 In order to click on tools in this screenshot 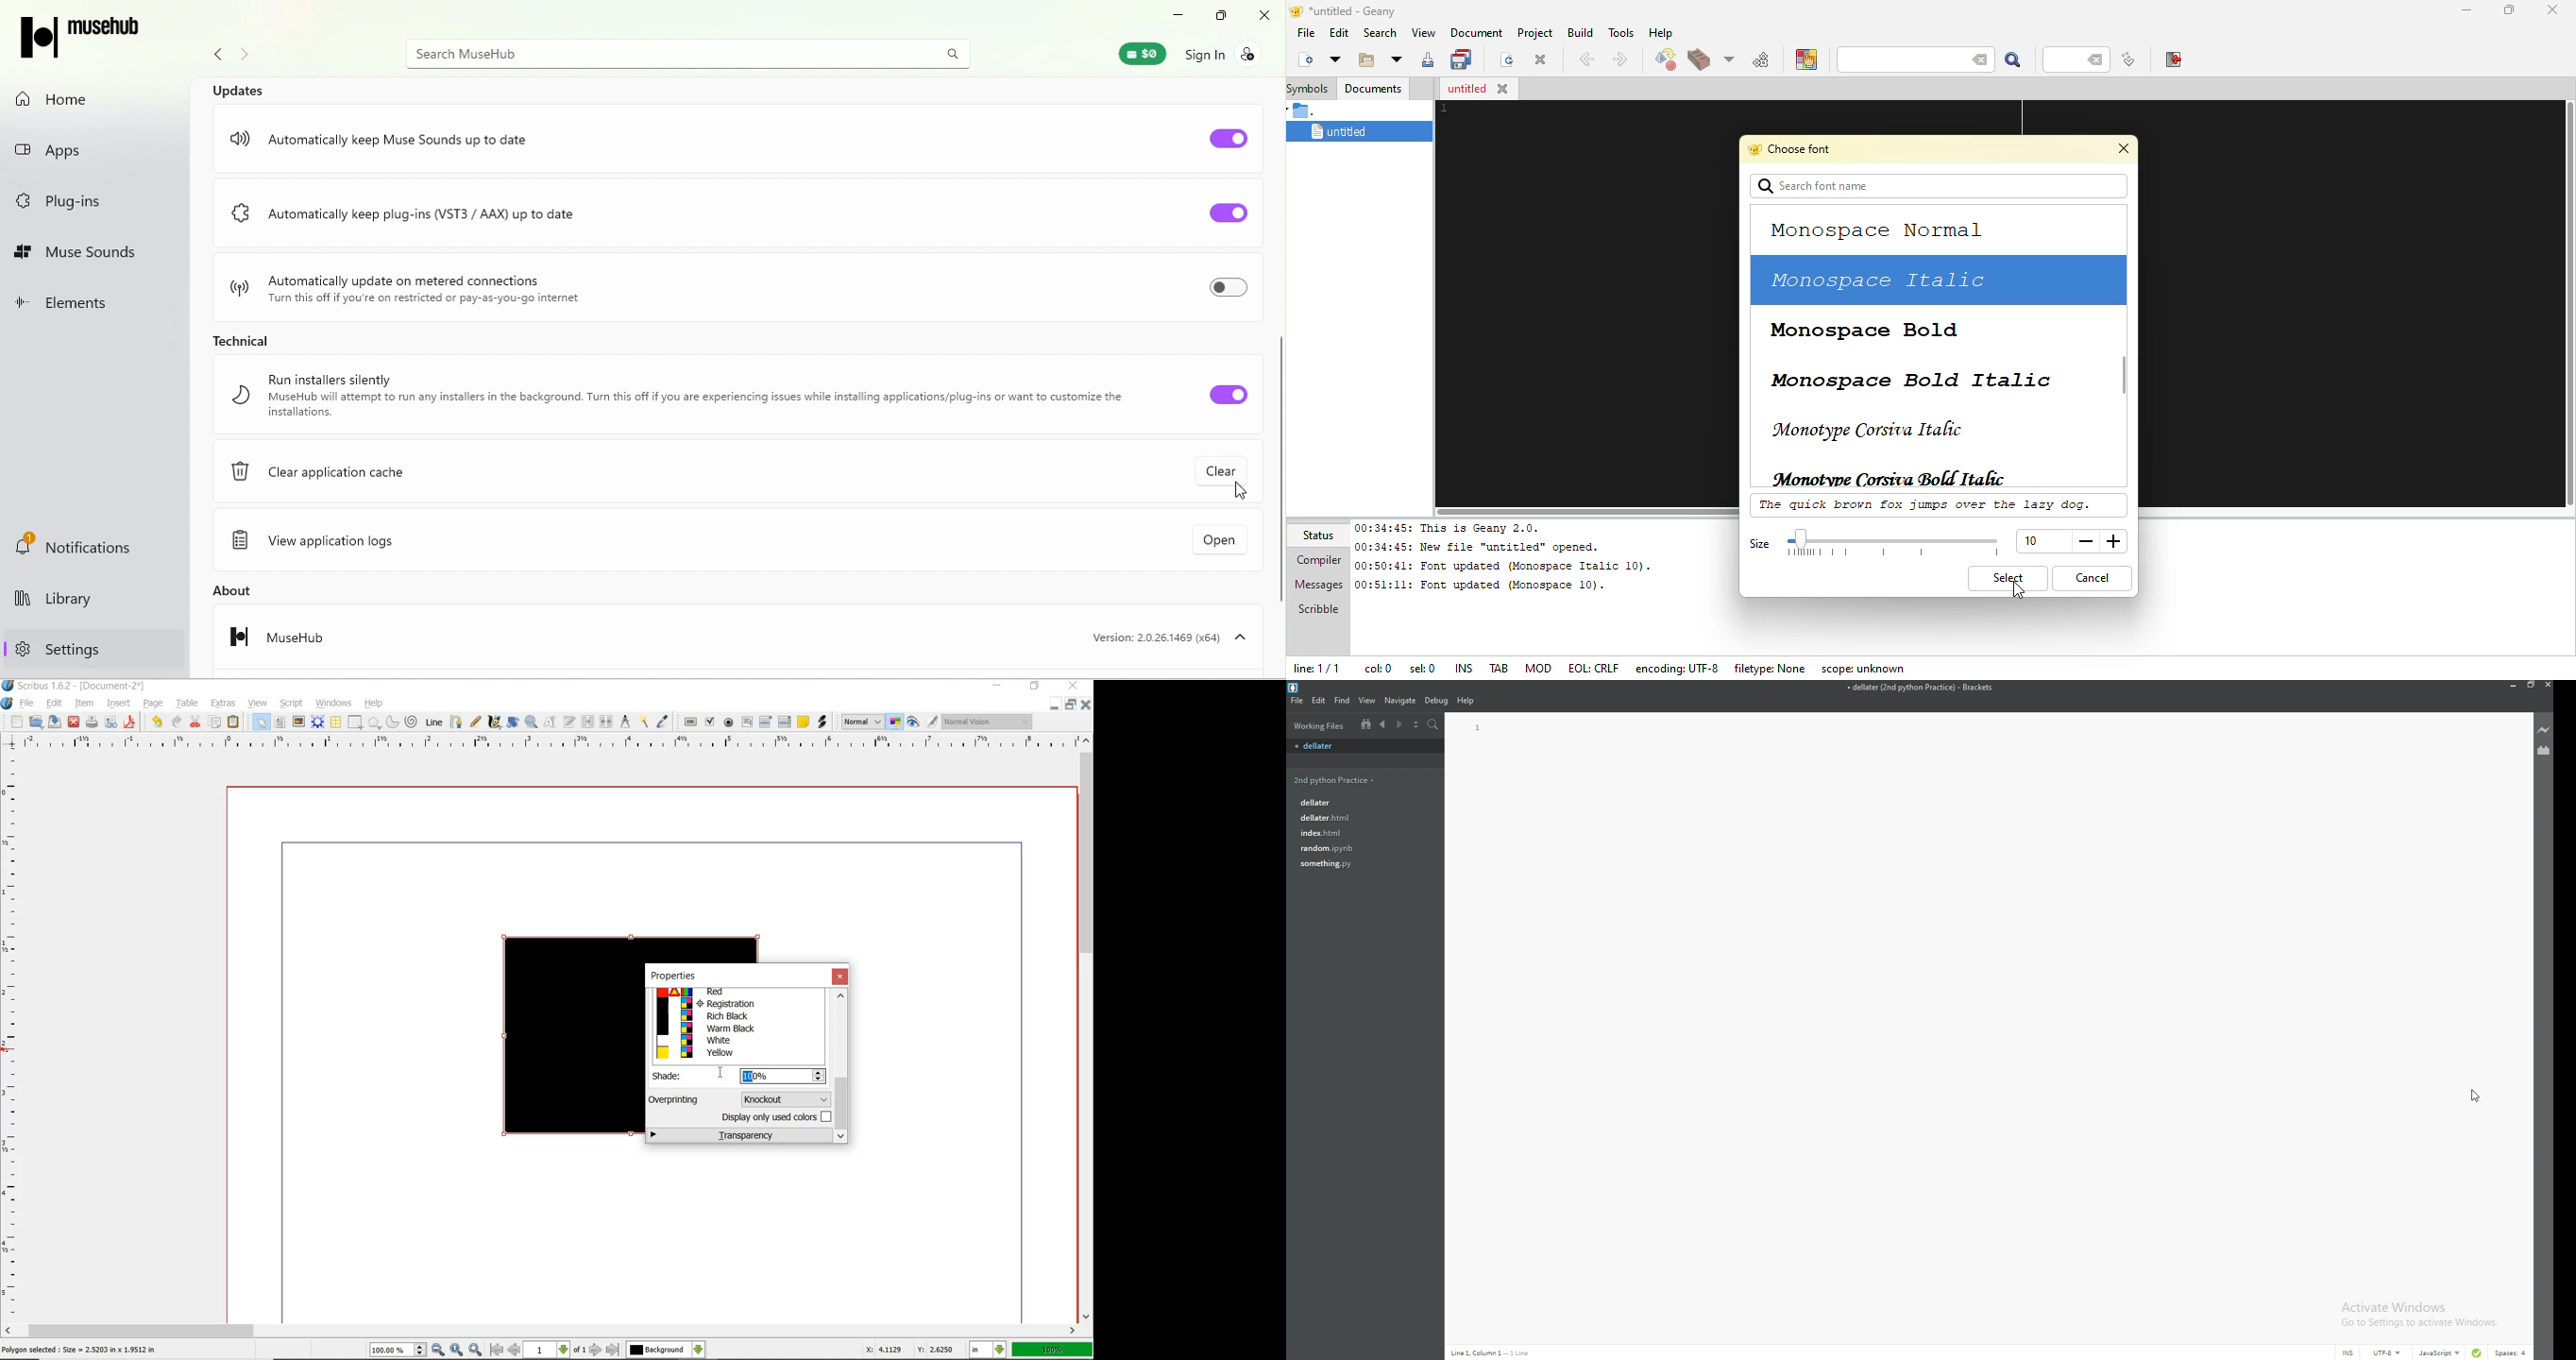, I will do `click(1621, 32)`.